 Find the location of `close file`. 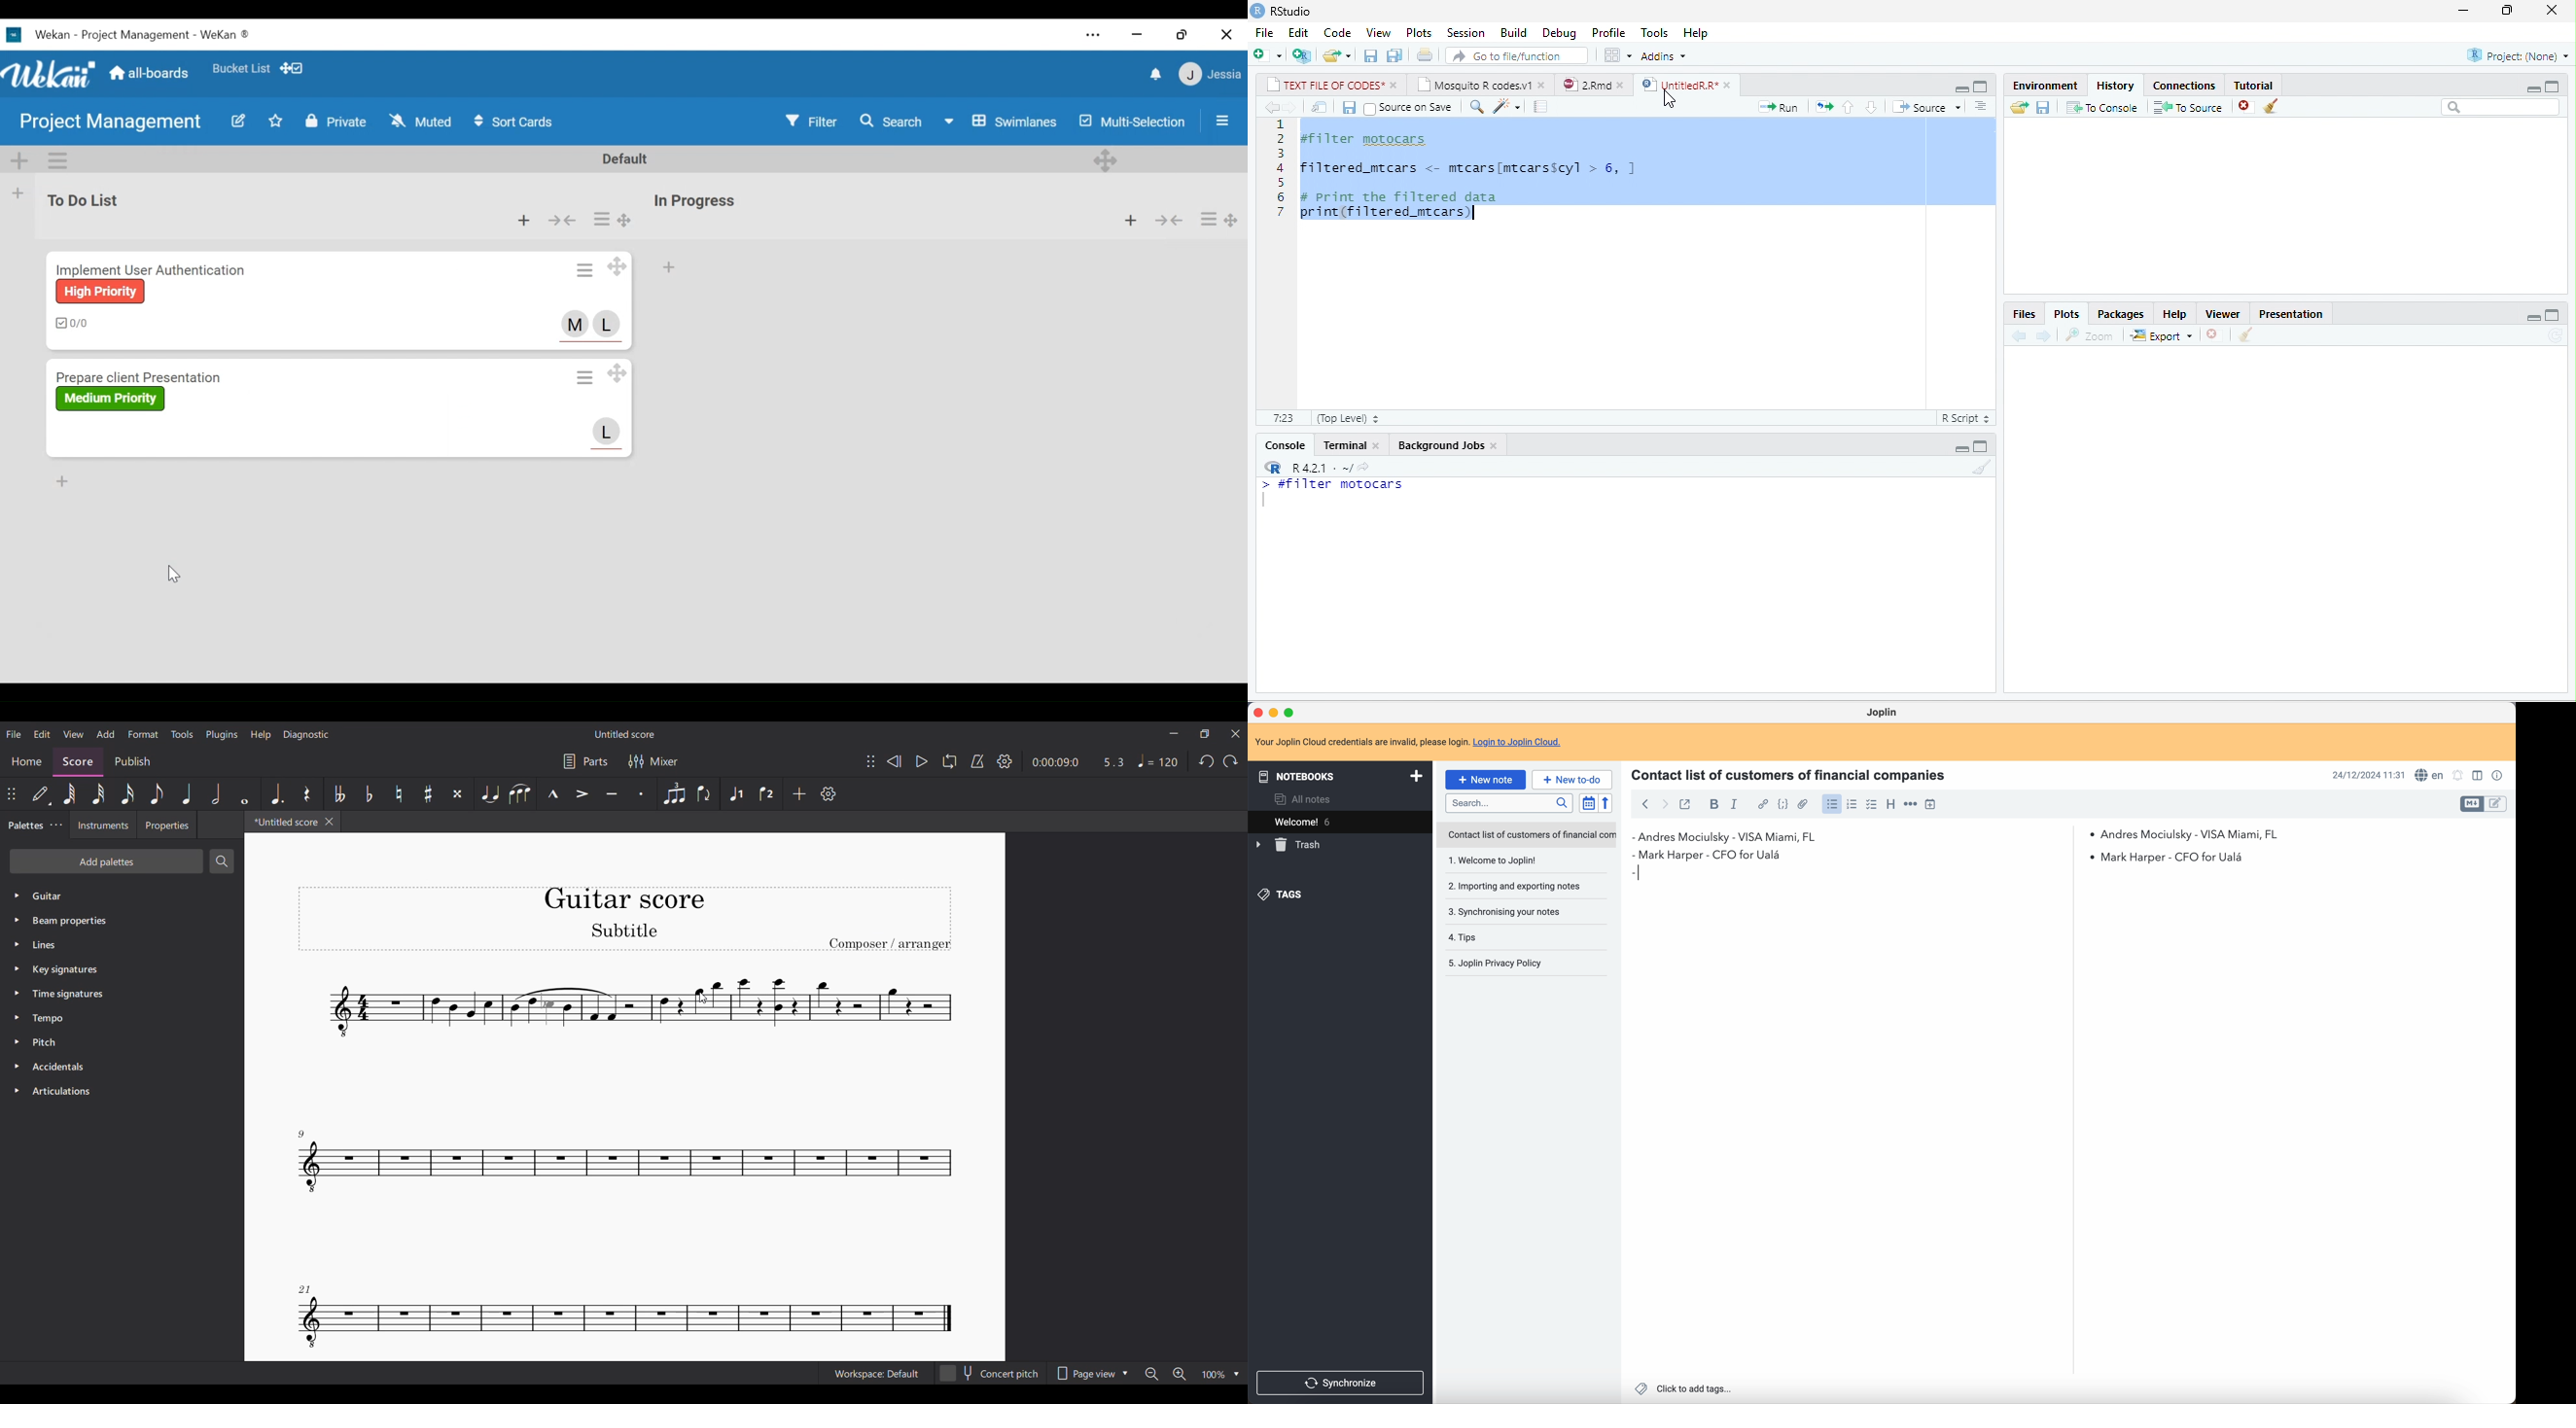

close file is located at coordinates (2214, 334).